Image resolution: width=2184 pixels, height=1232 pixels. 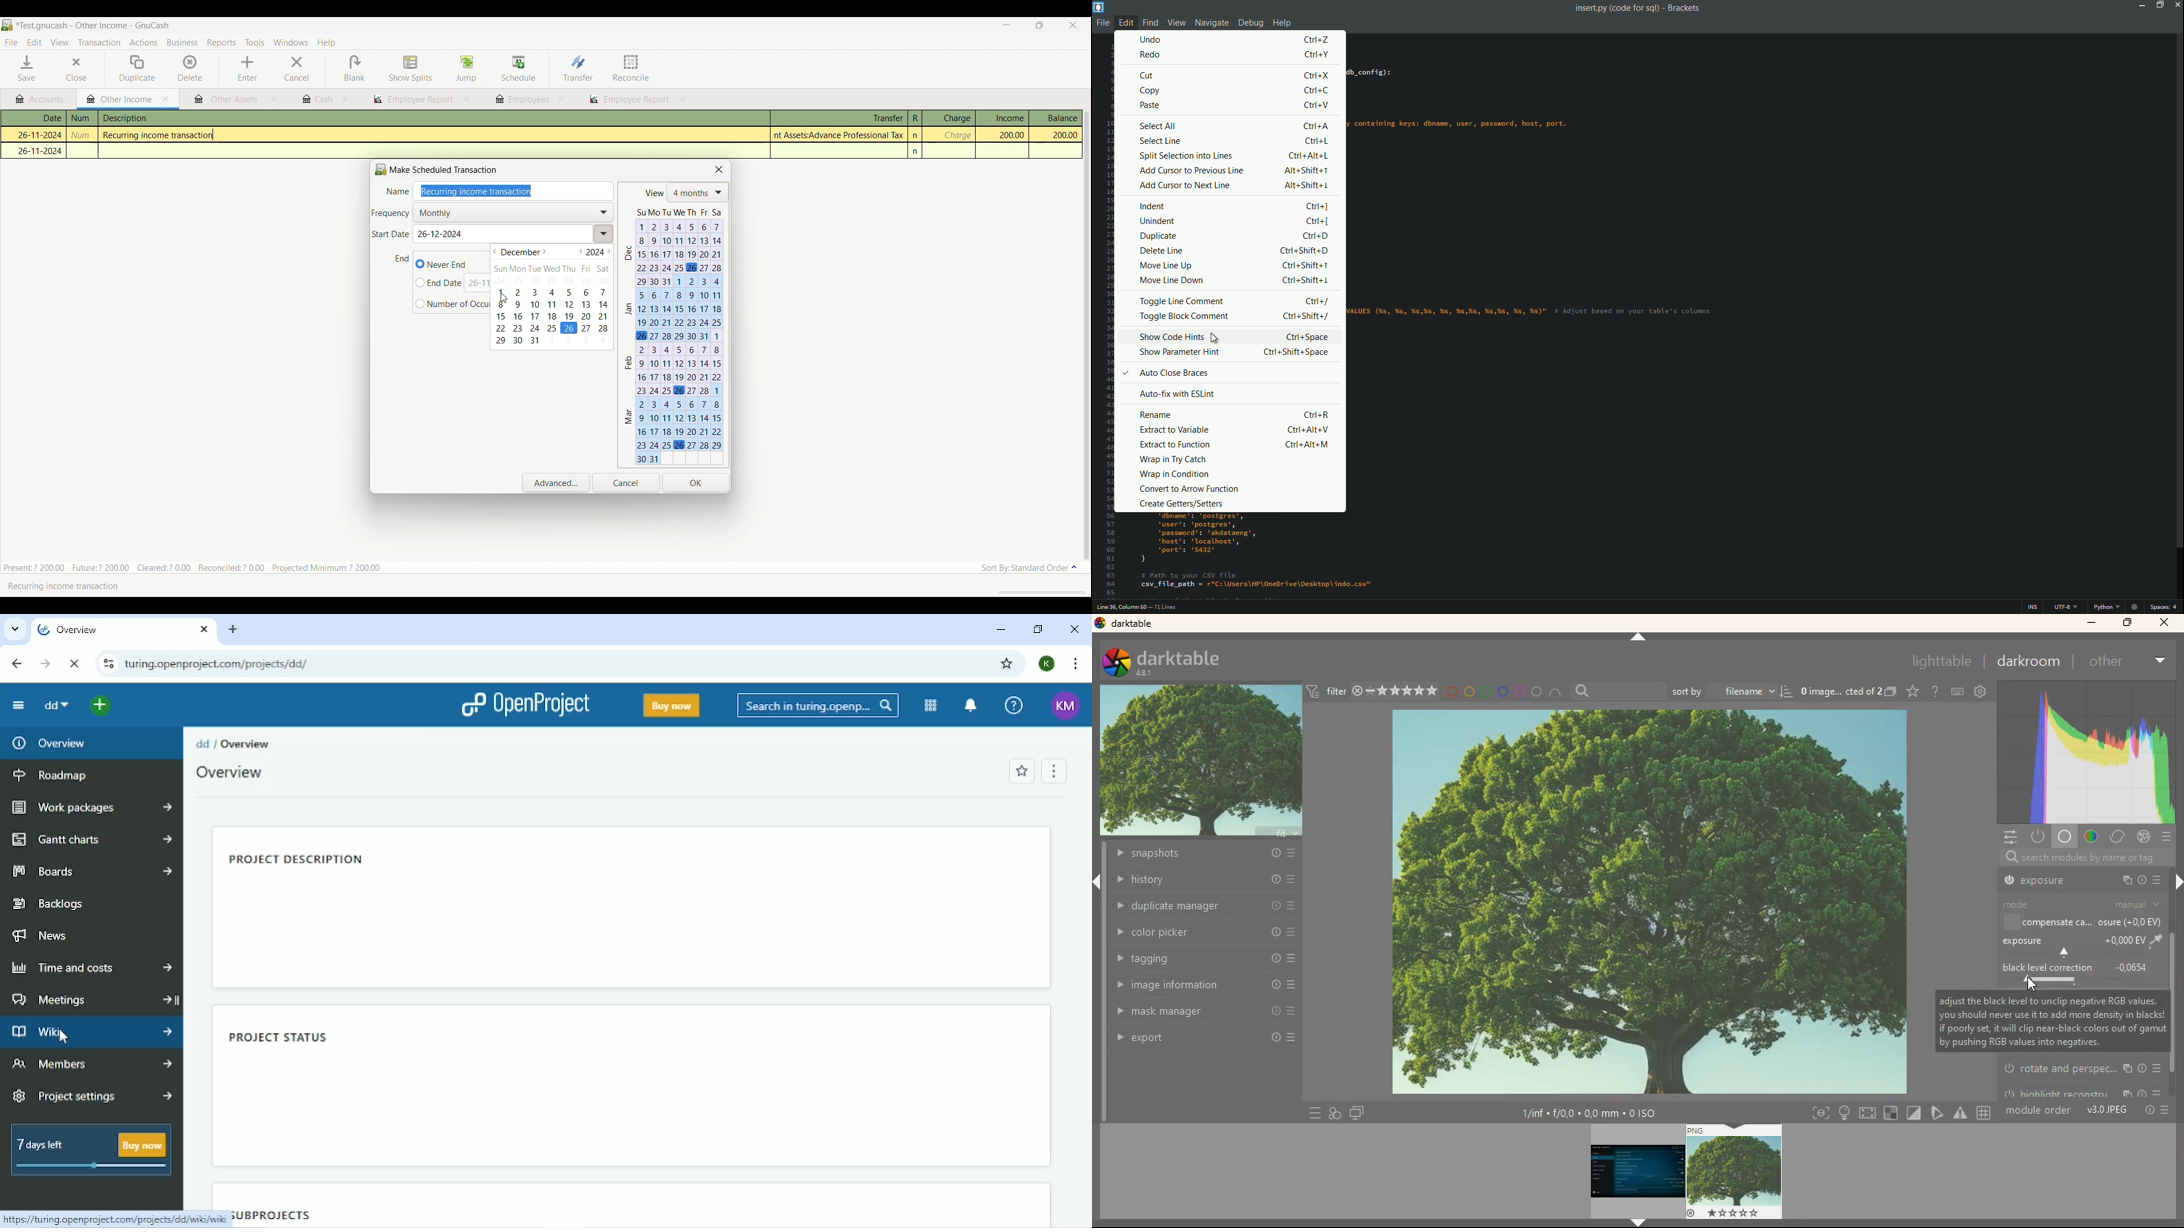 I want to click on blue circle, so click(x=1502, y=691).